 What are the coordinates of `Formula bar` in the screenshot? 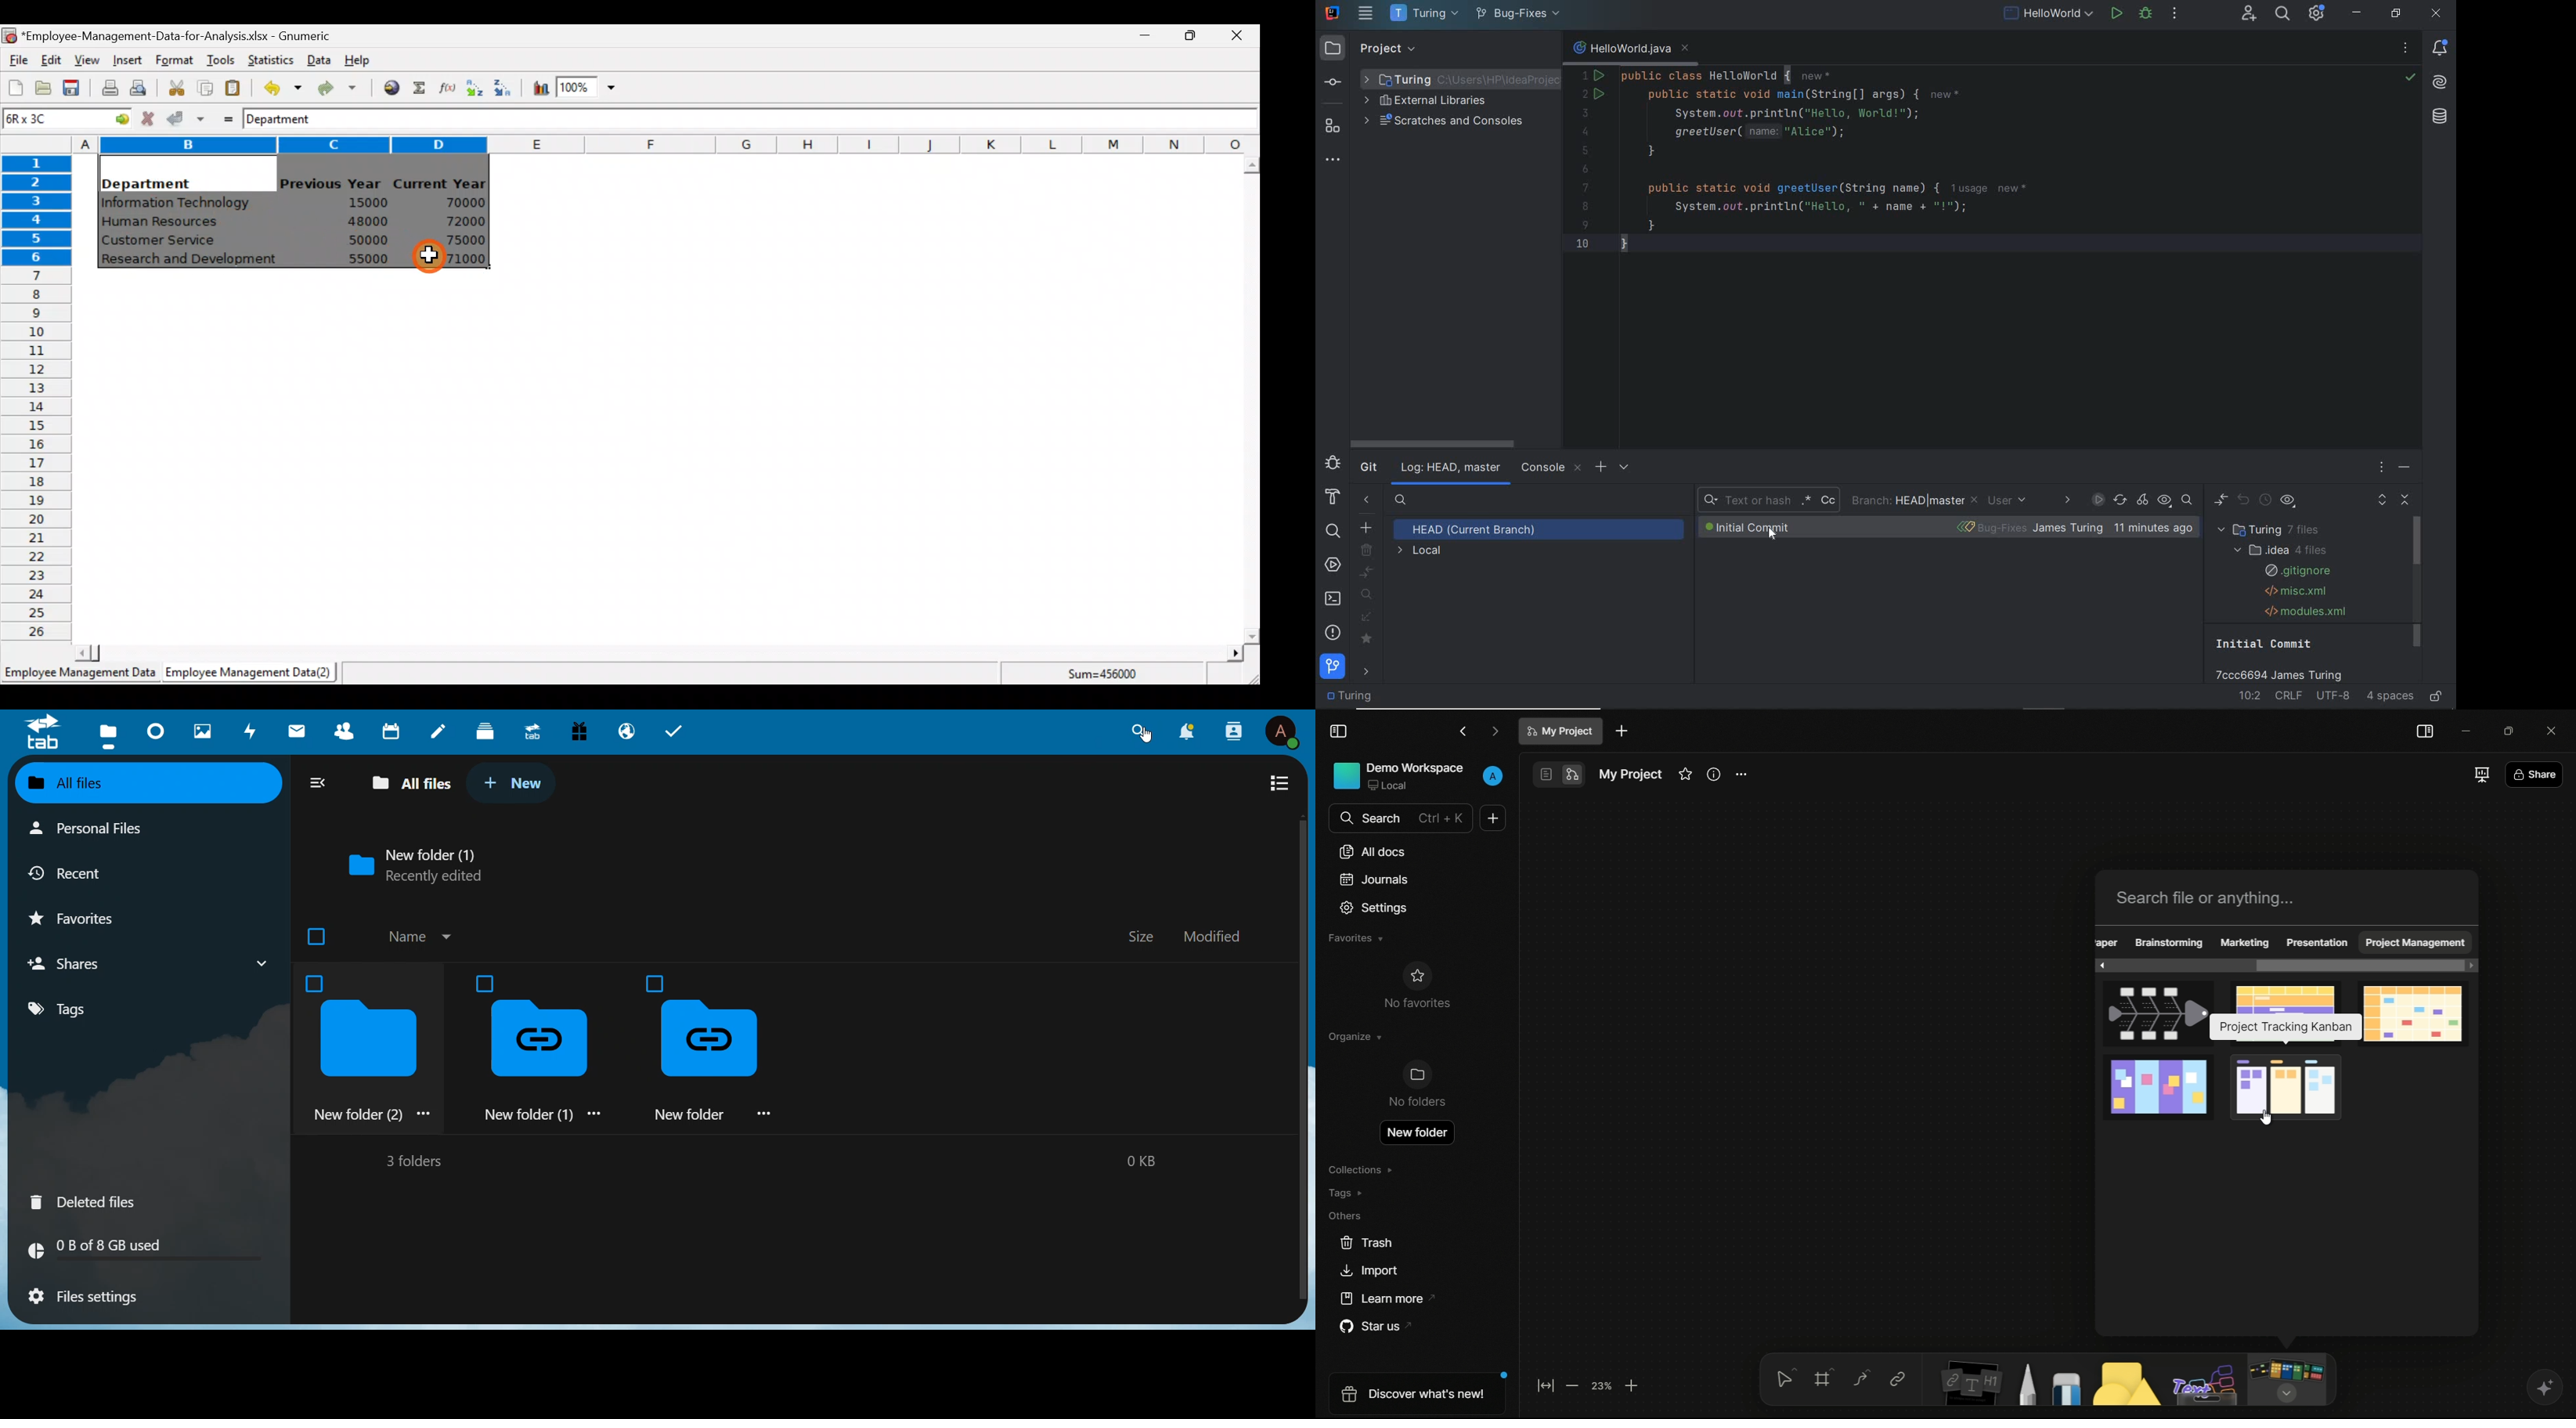 It's located at (799, 120).